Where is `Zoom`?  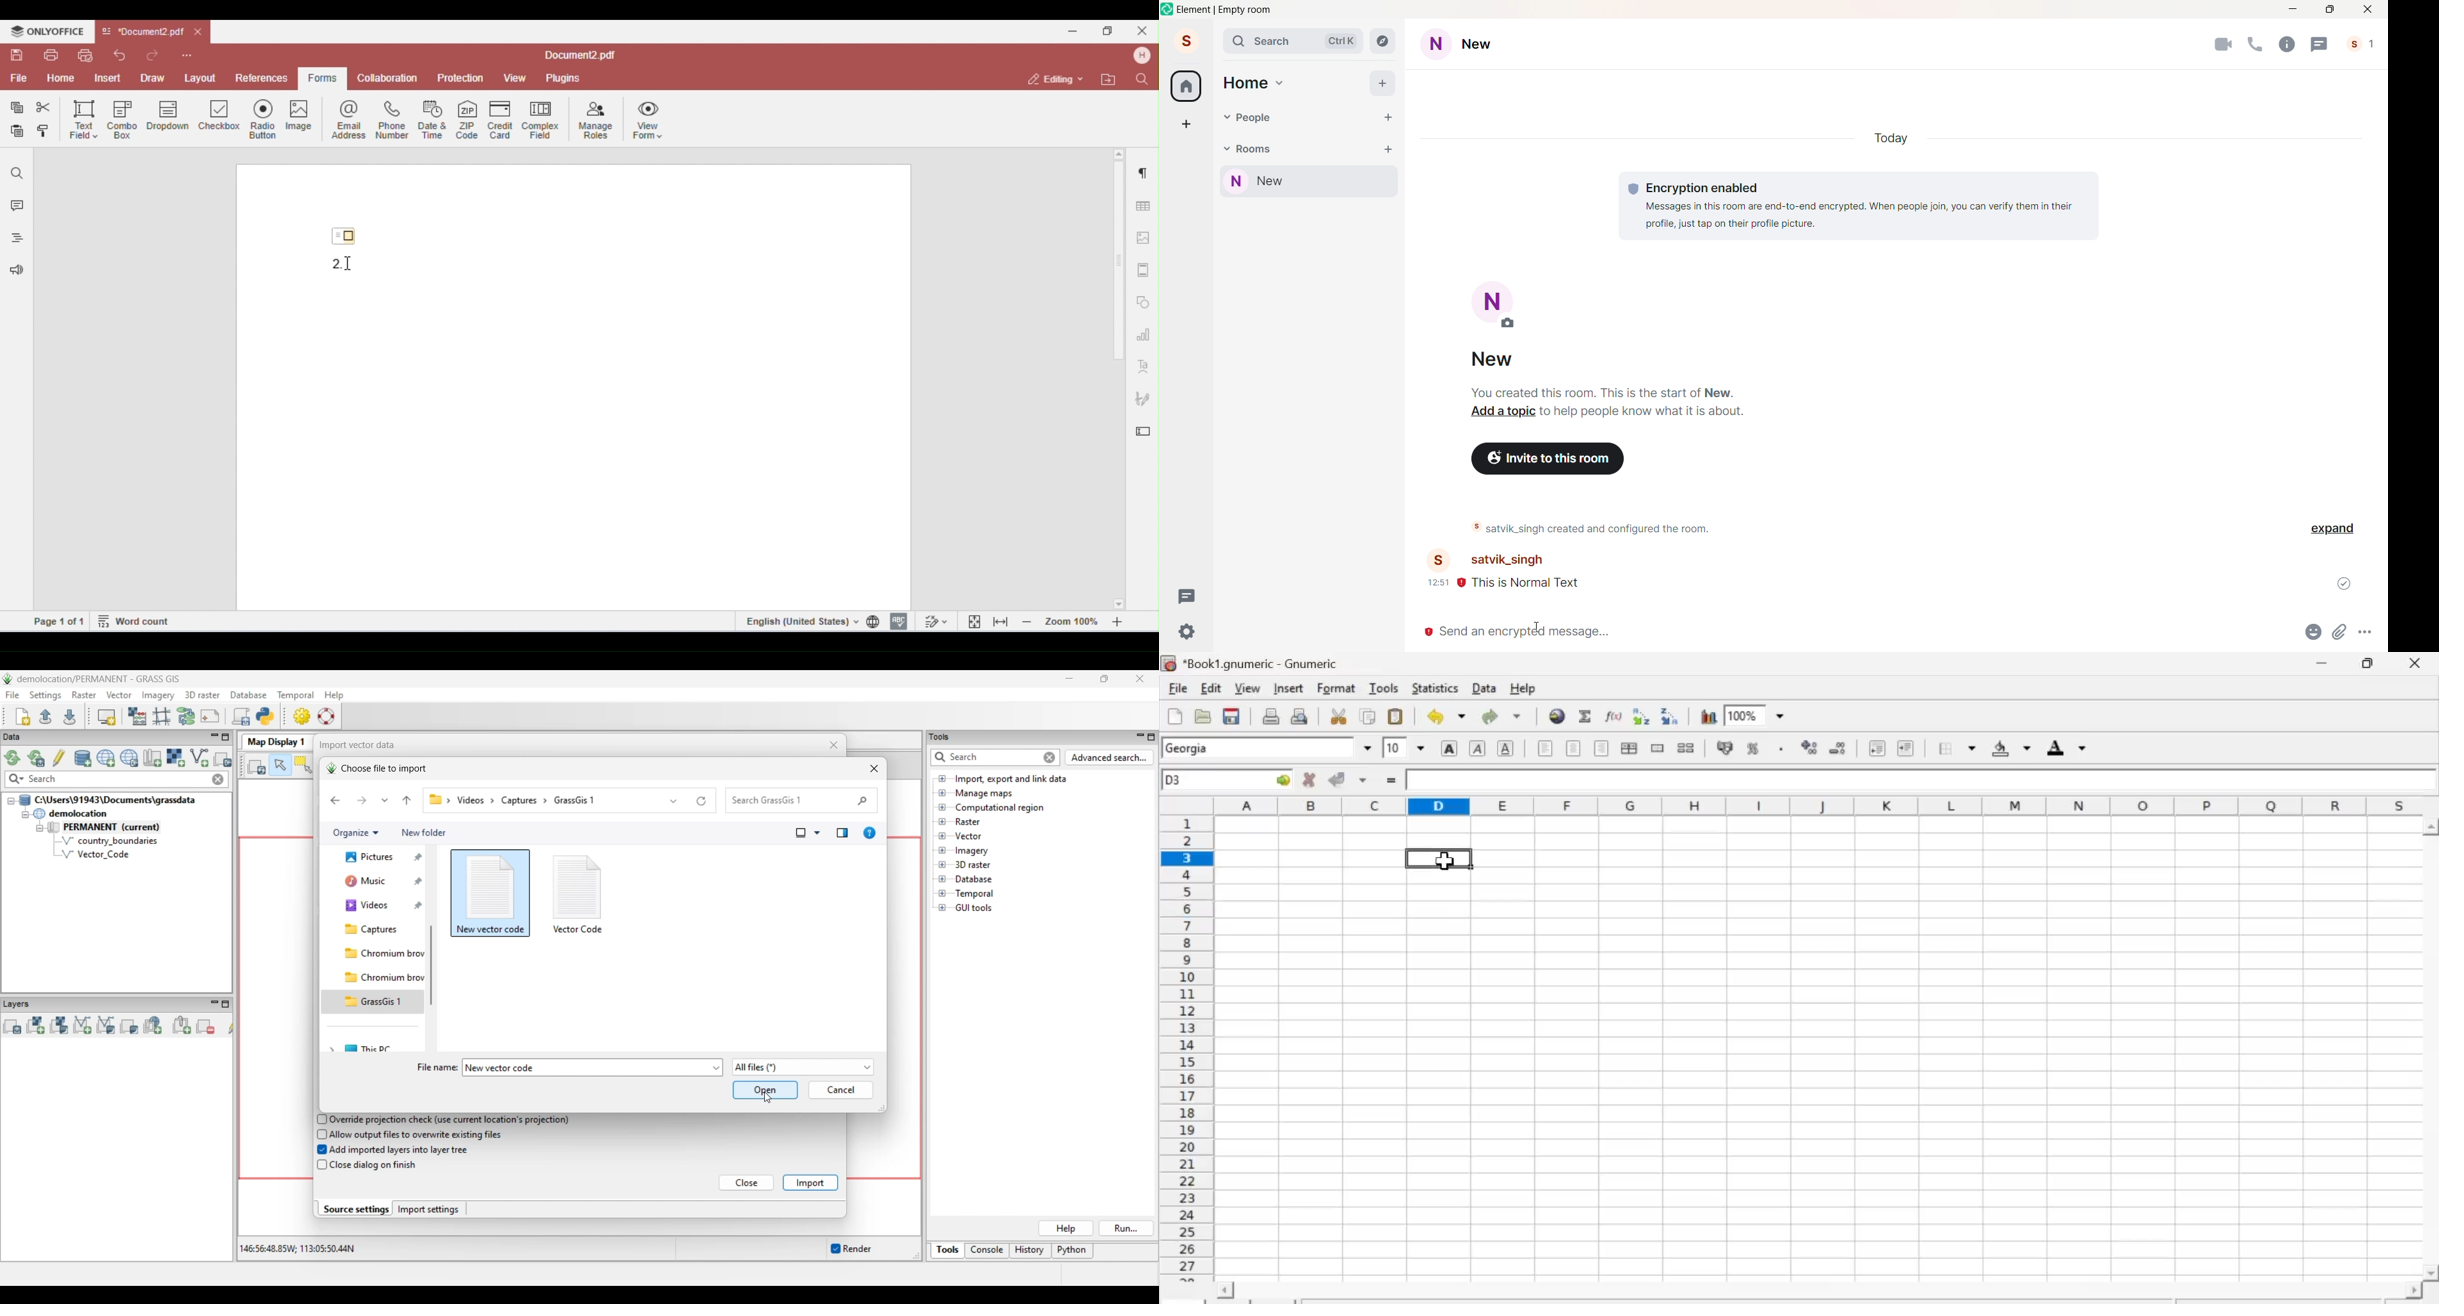
Zoom is located at coordinates (1745, 714).